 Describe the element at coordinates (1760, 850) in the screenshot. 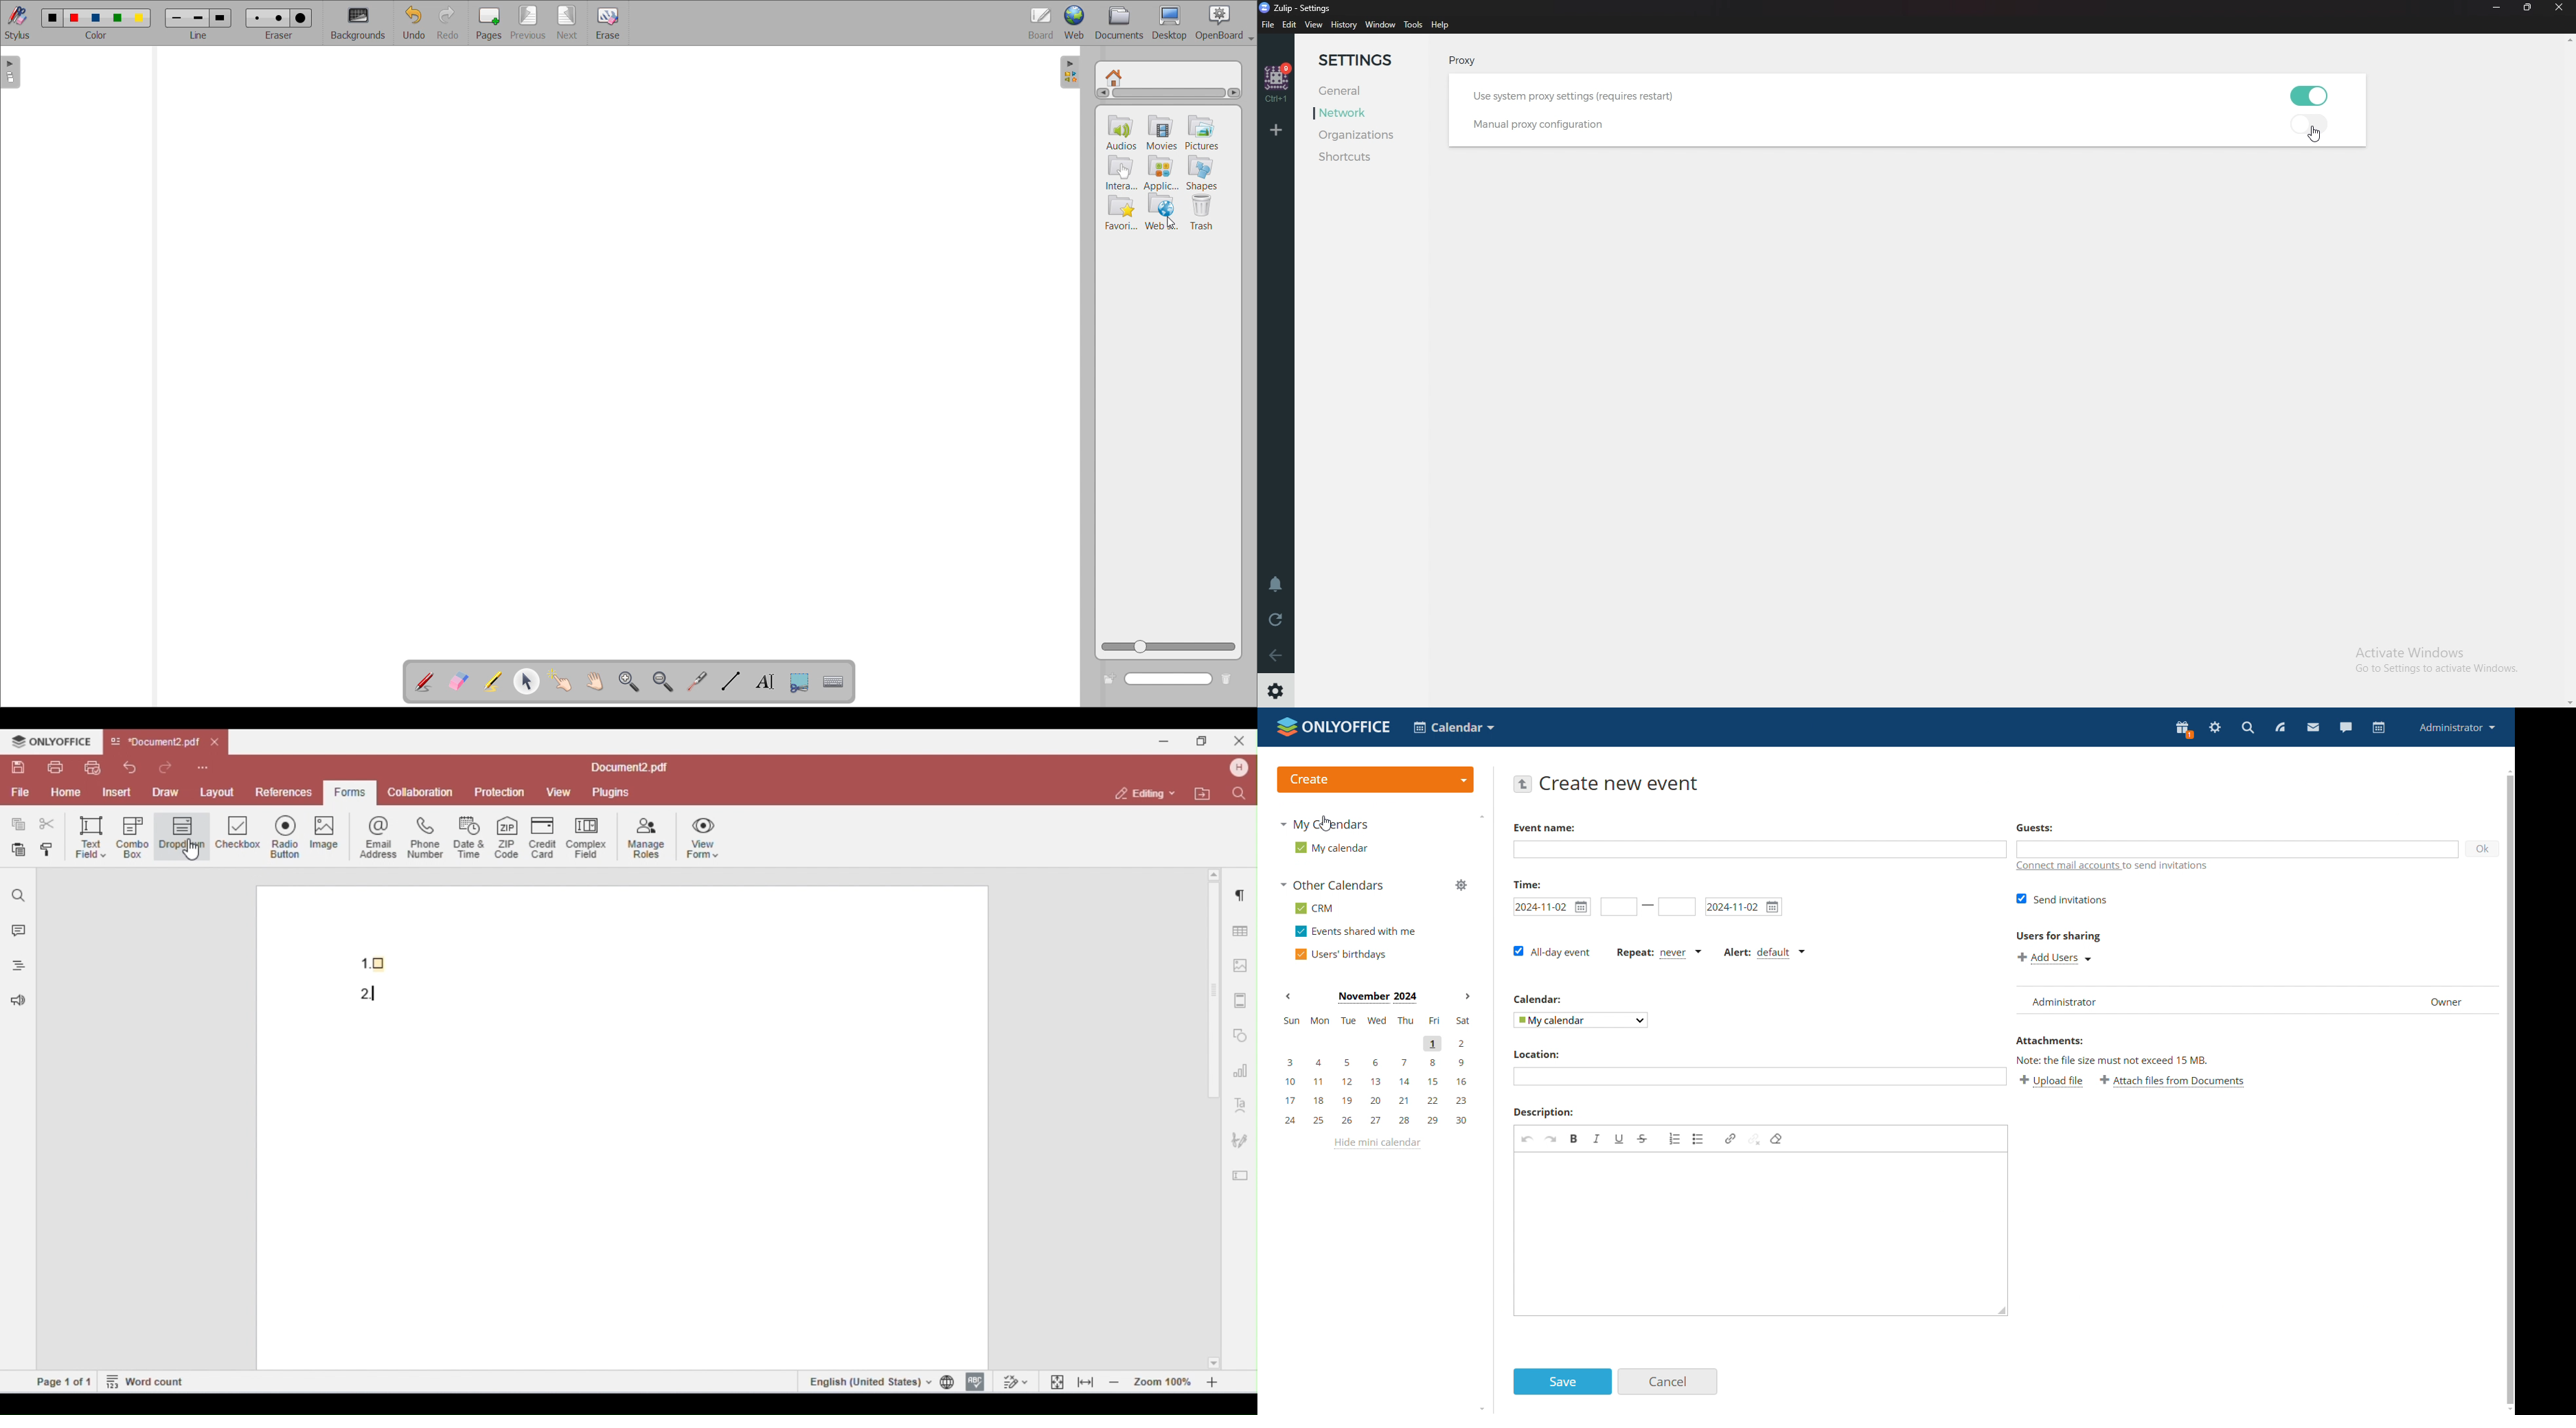

I see `edit e vent name` at that location.